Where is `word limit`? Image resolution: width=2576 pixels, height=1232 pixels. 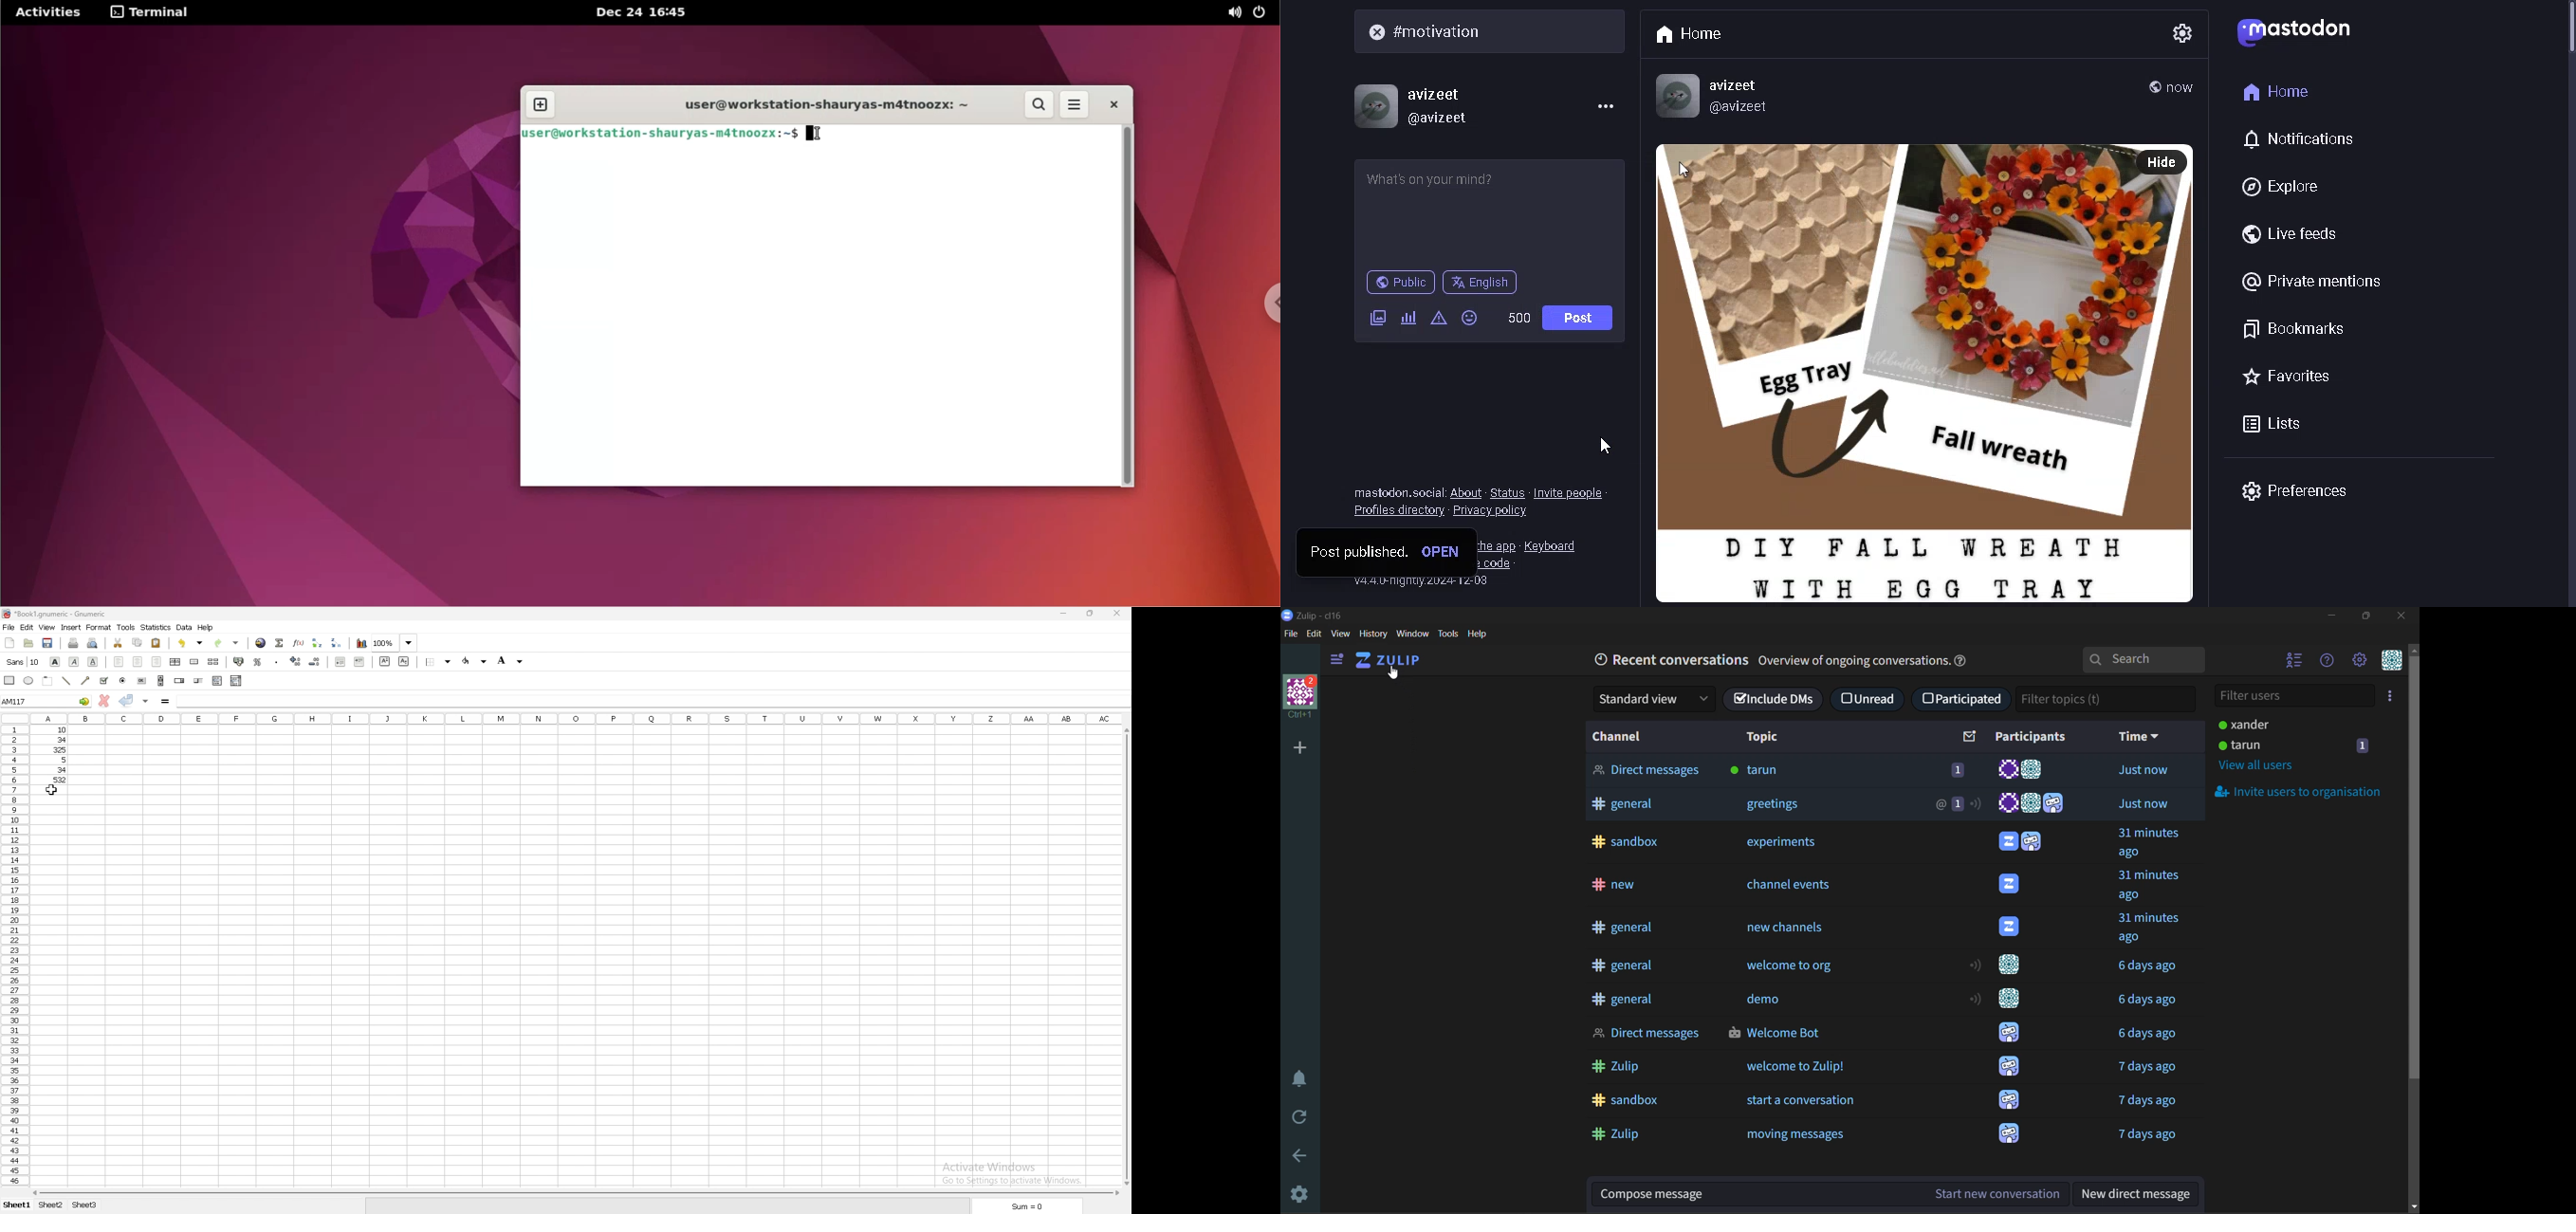
word limit is located at coordinates (1522, 318).